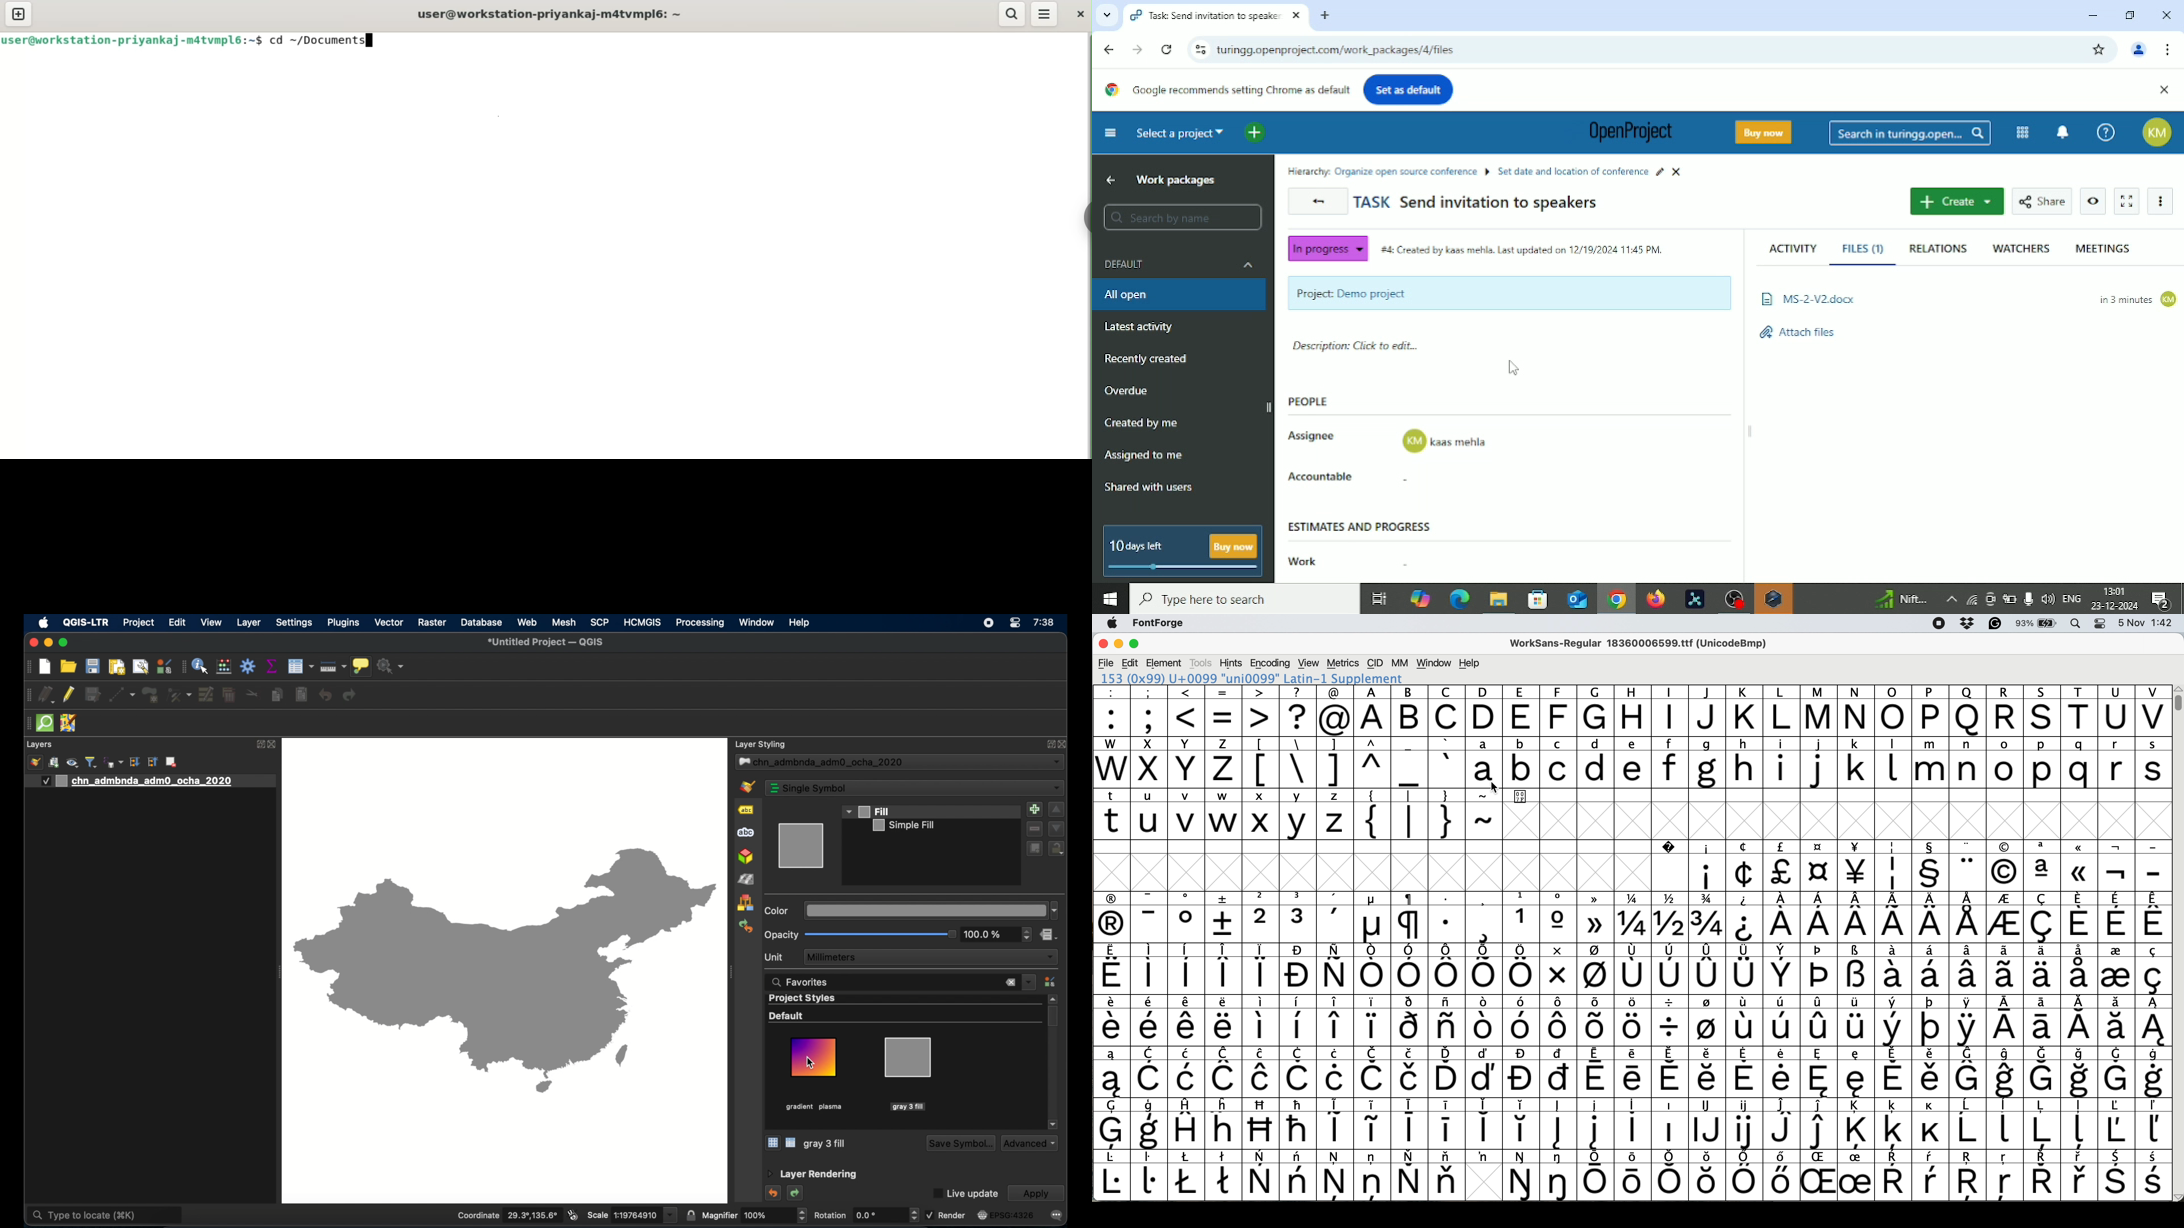 The width and height of the screenshot is (2184, 1232). I want to click on symbol, so click(1261, 1020).